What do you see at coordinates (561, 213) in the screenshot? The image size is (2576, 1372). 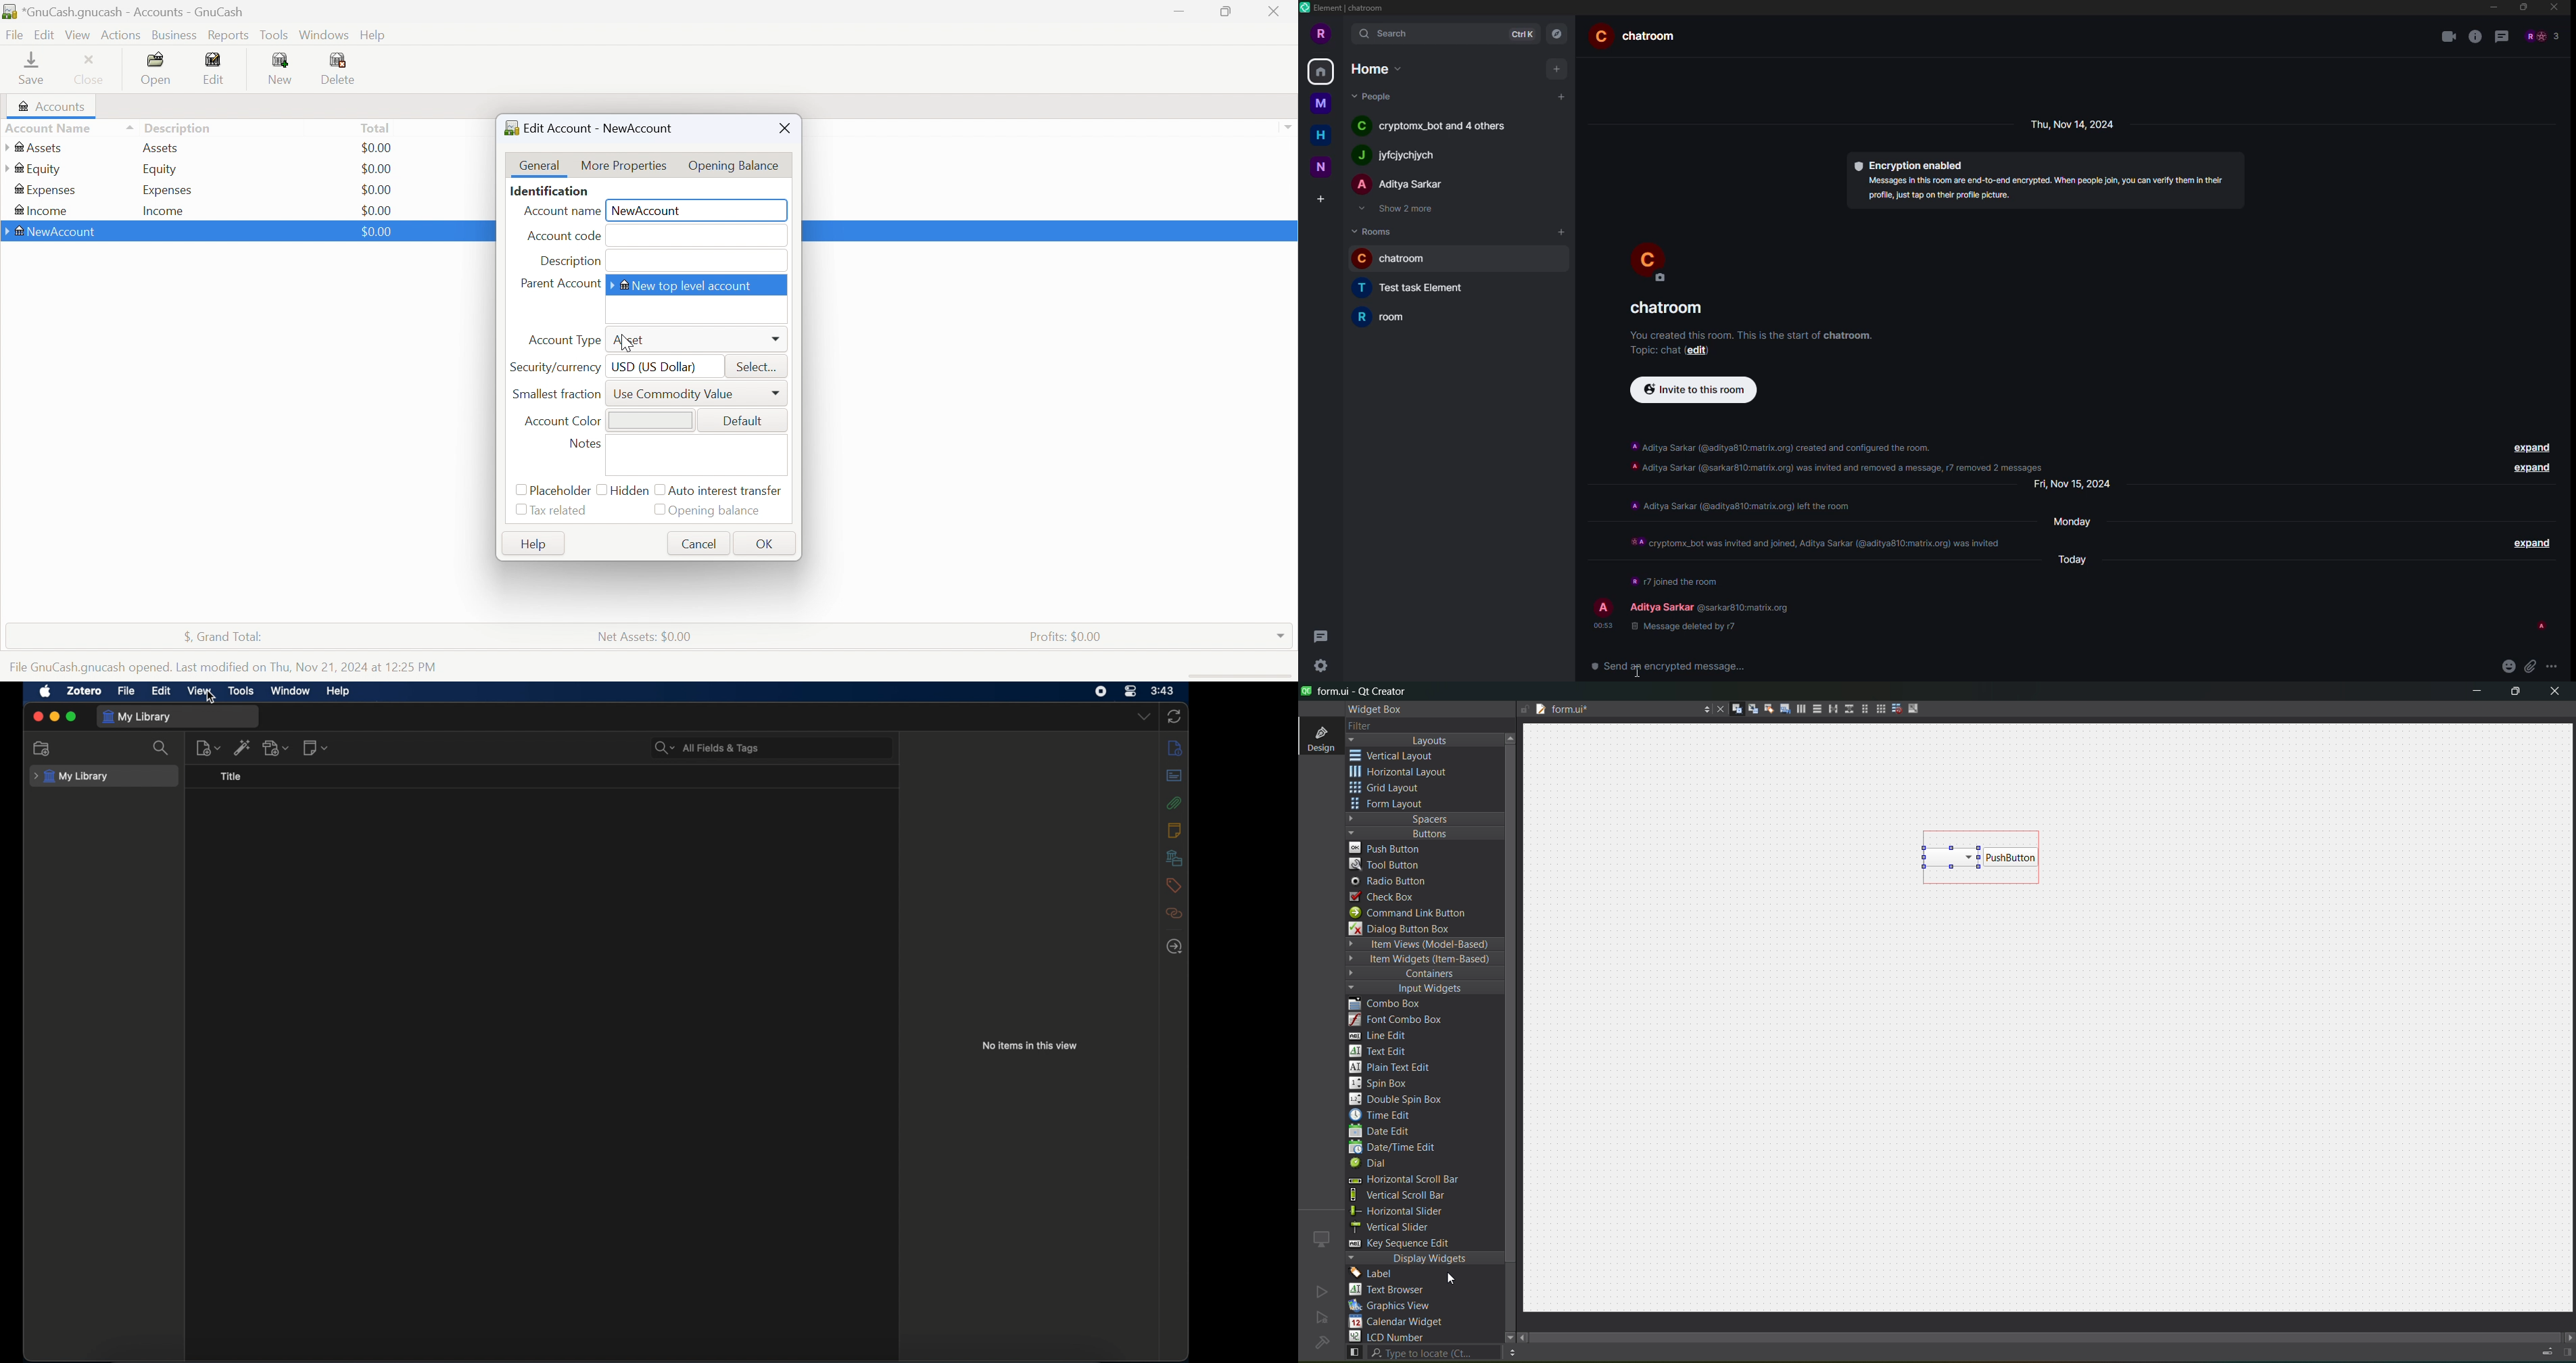 I see `Account Name` at bounding box center [561, 213].